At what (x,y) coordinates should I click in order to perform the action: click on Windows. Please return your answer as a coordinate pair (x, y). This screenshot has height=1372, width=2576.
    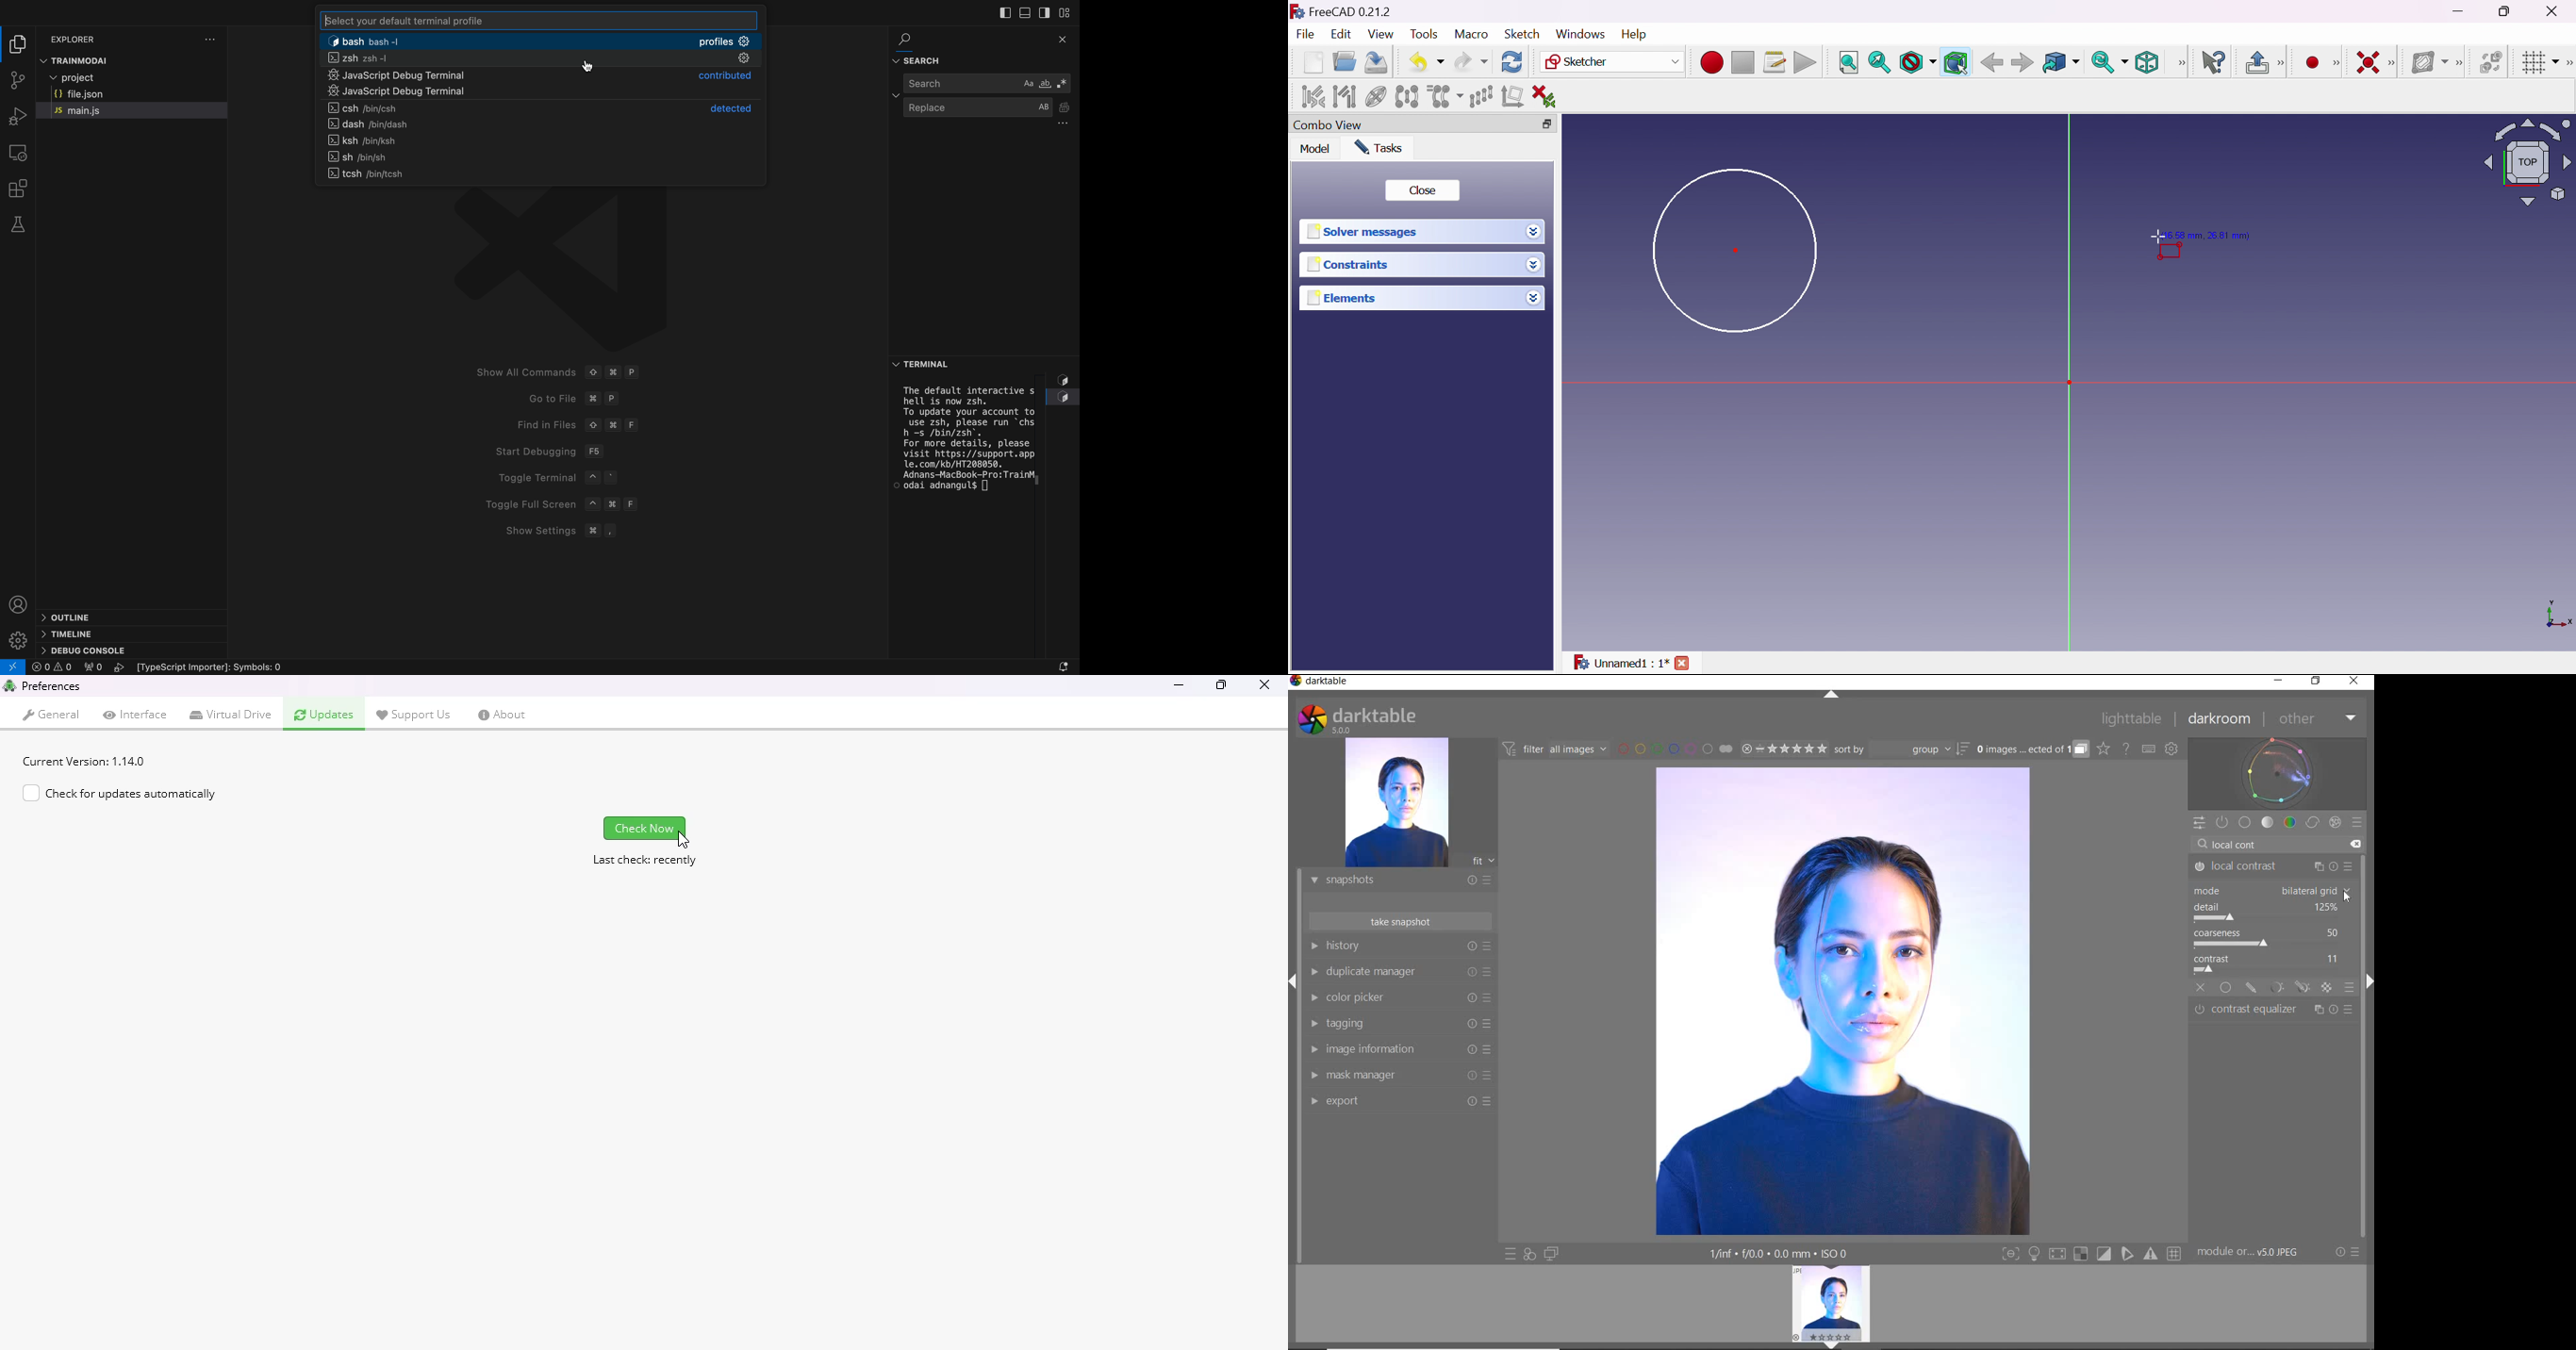
    Looking at the image, I should click on (1579, 34).